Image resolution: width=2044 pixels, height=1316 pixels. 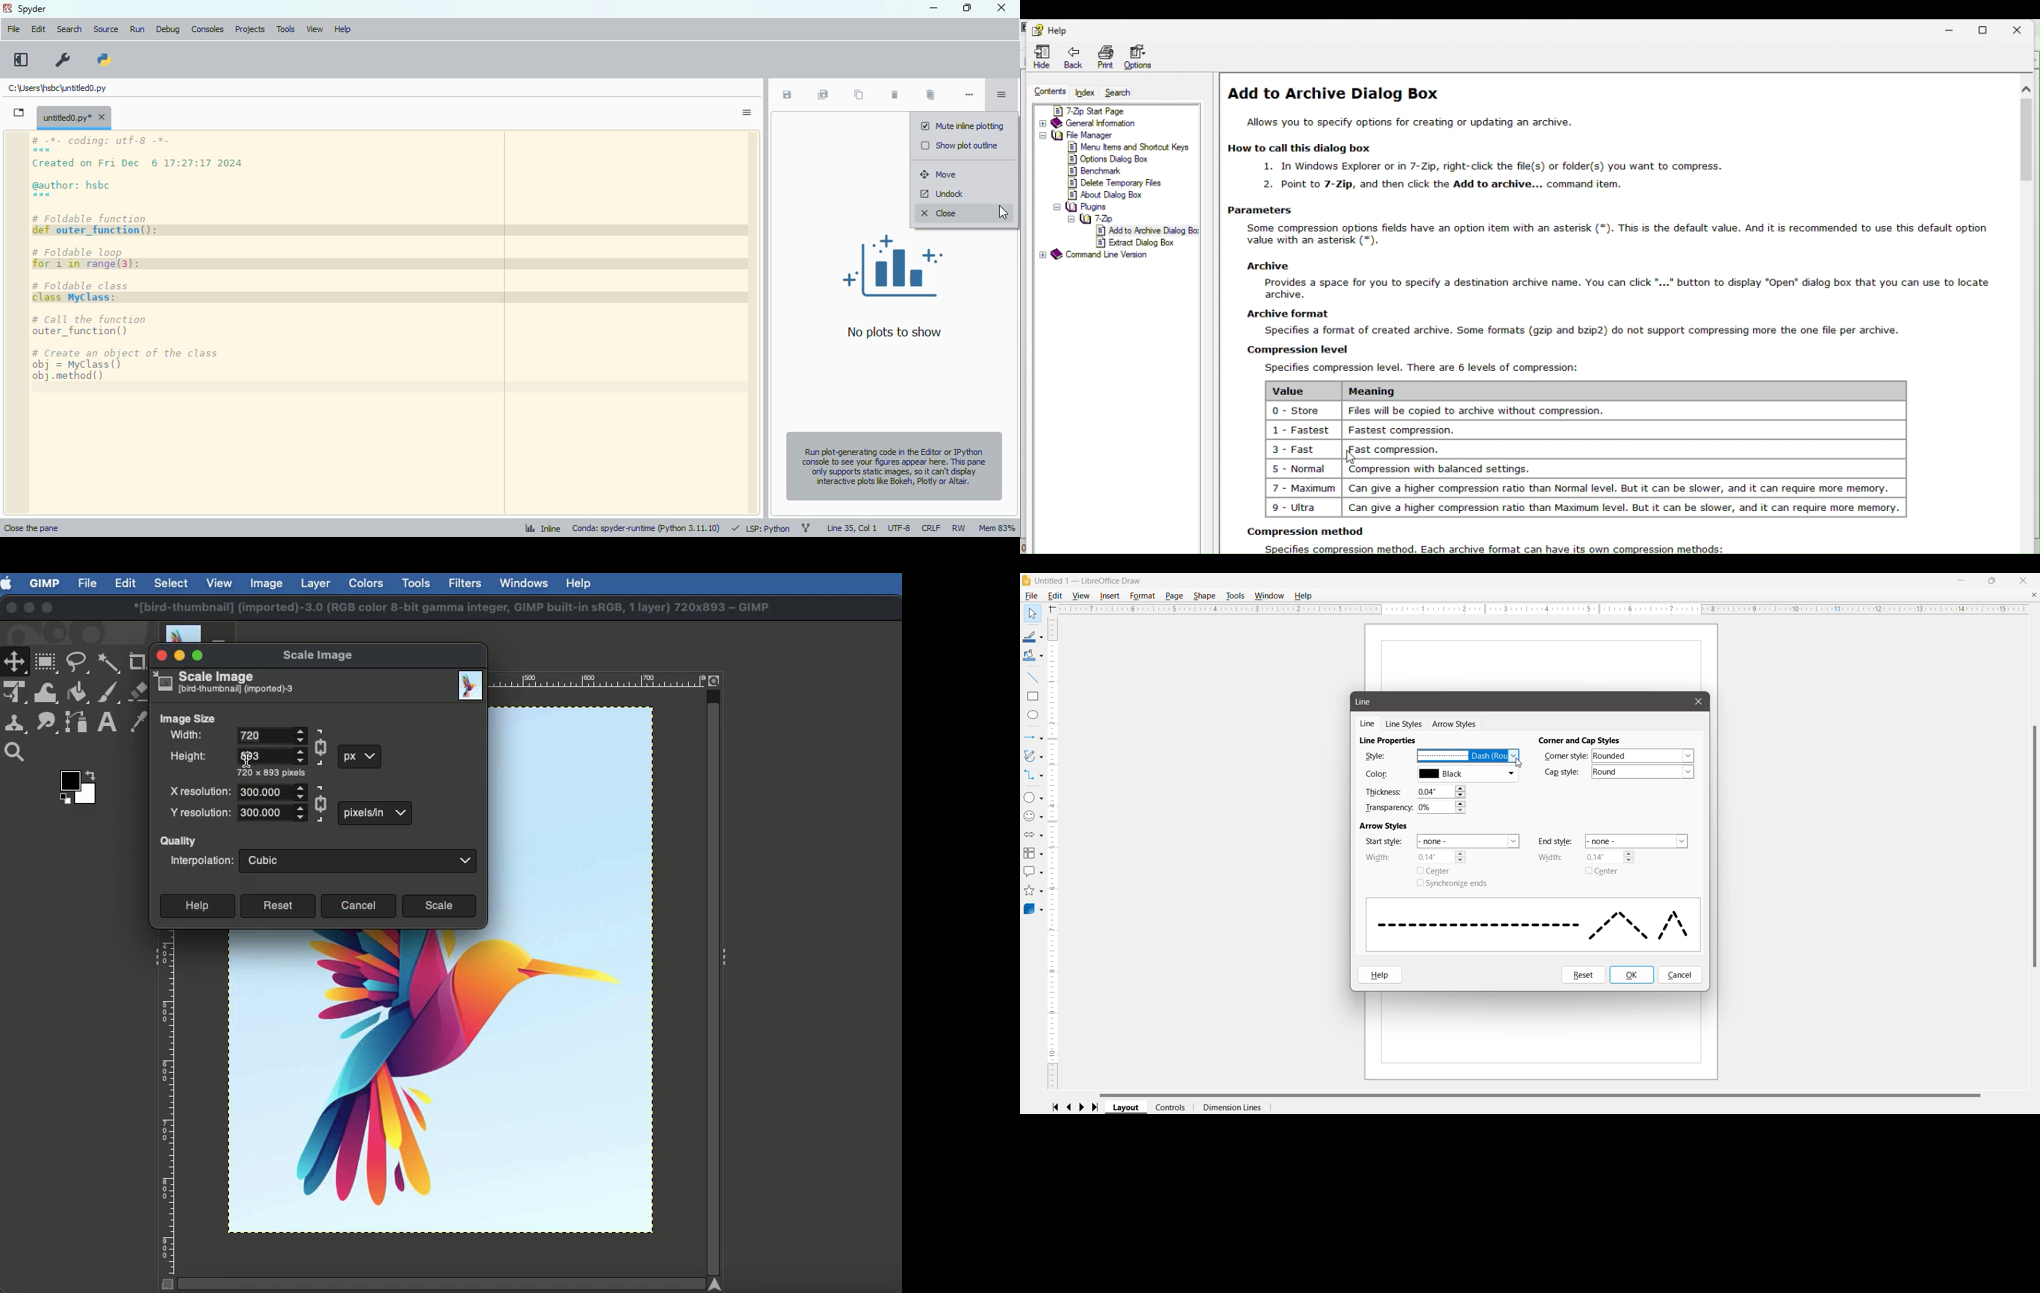 What do you see at coordinates (1381, 976) in the screenshot?
I see `Help` at bounding box center [1381, 976].